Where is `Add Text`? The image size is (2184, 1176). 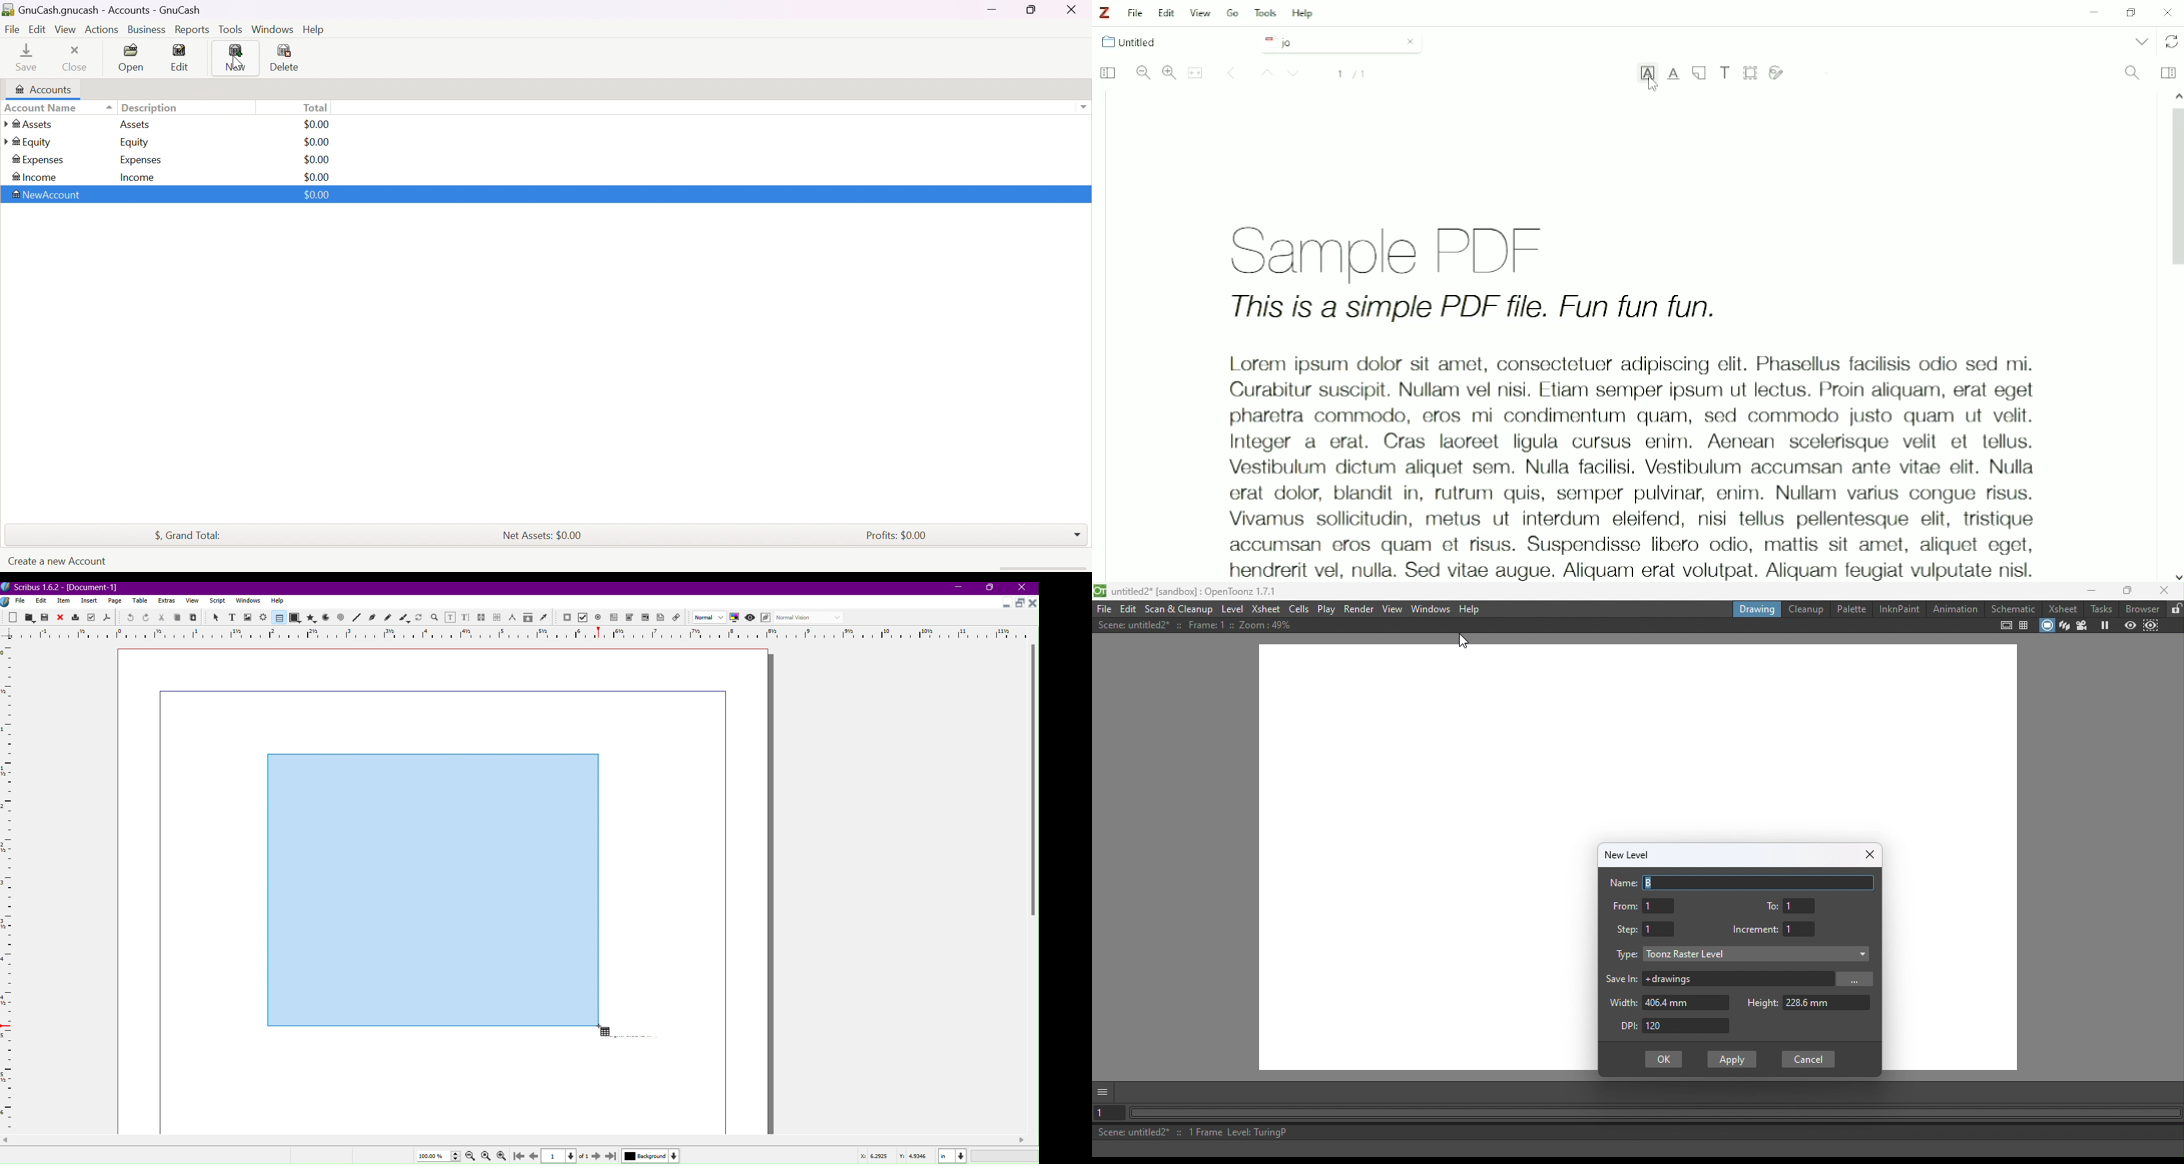
Add Text is located at coordinates (1726, 72).